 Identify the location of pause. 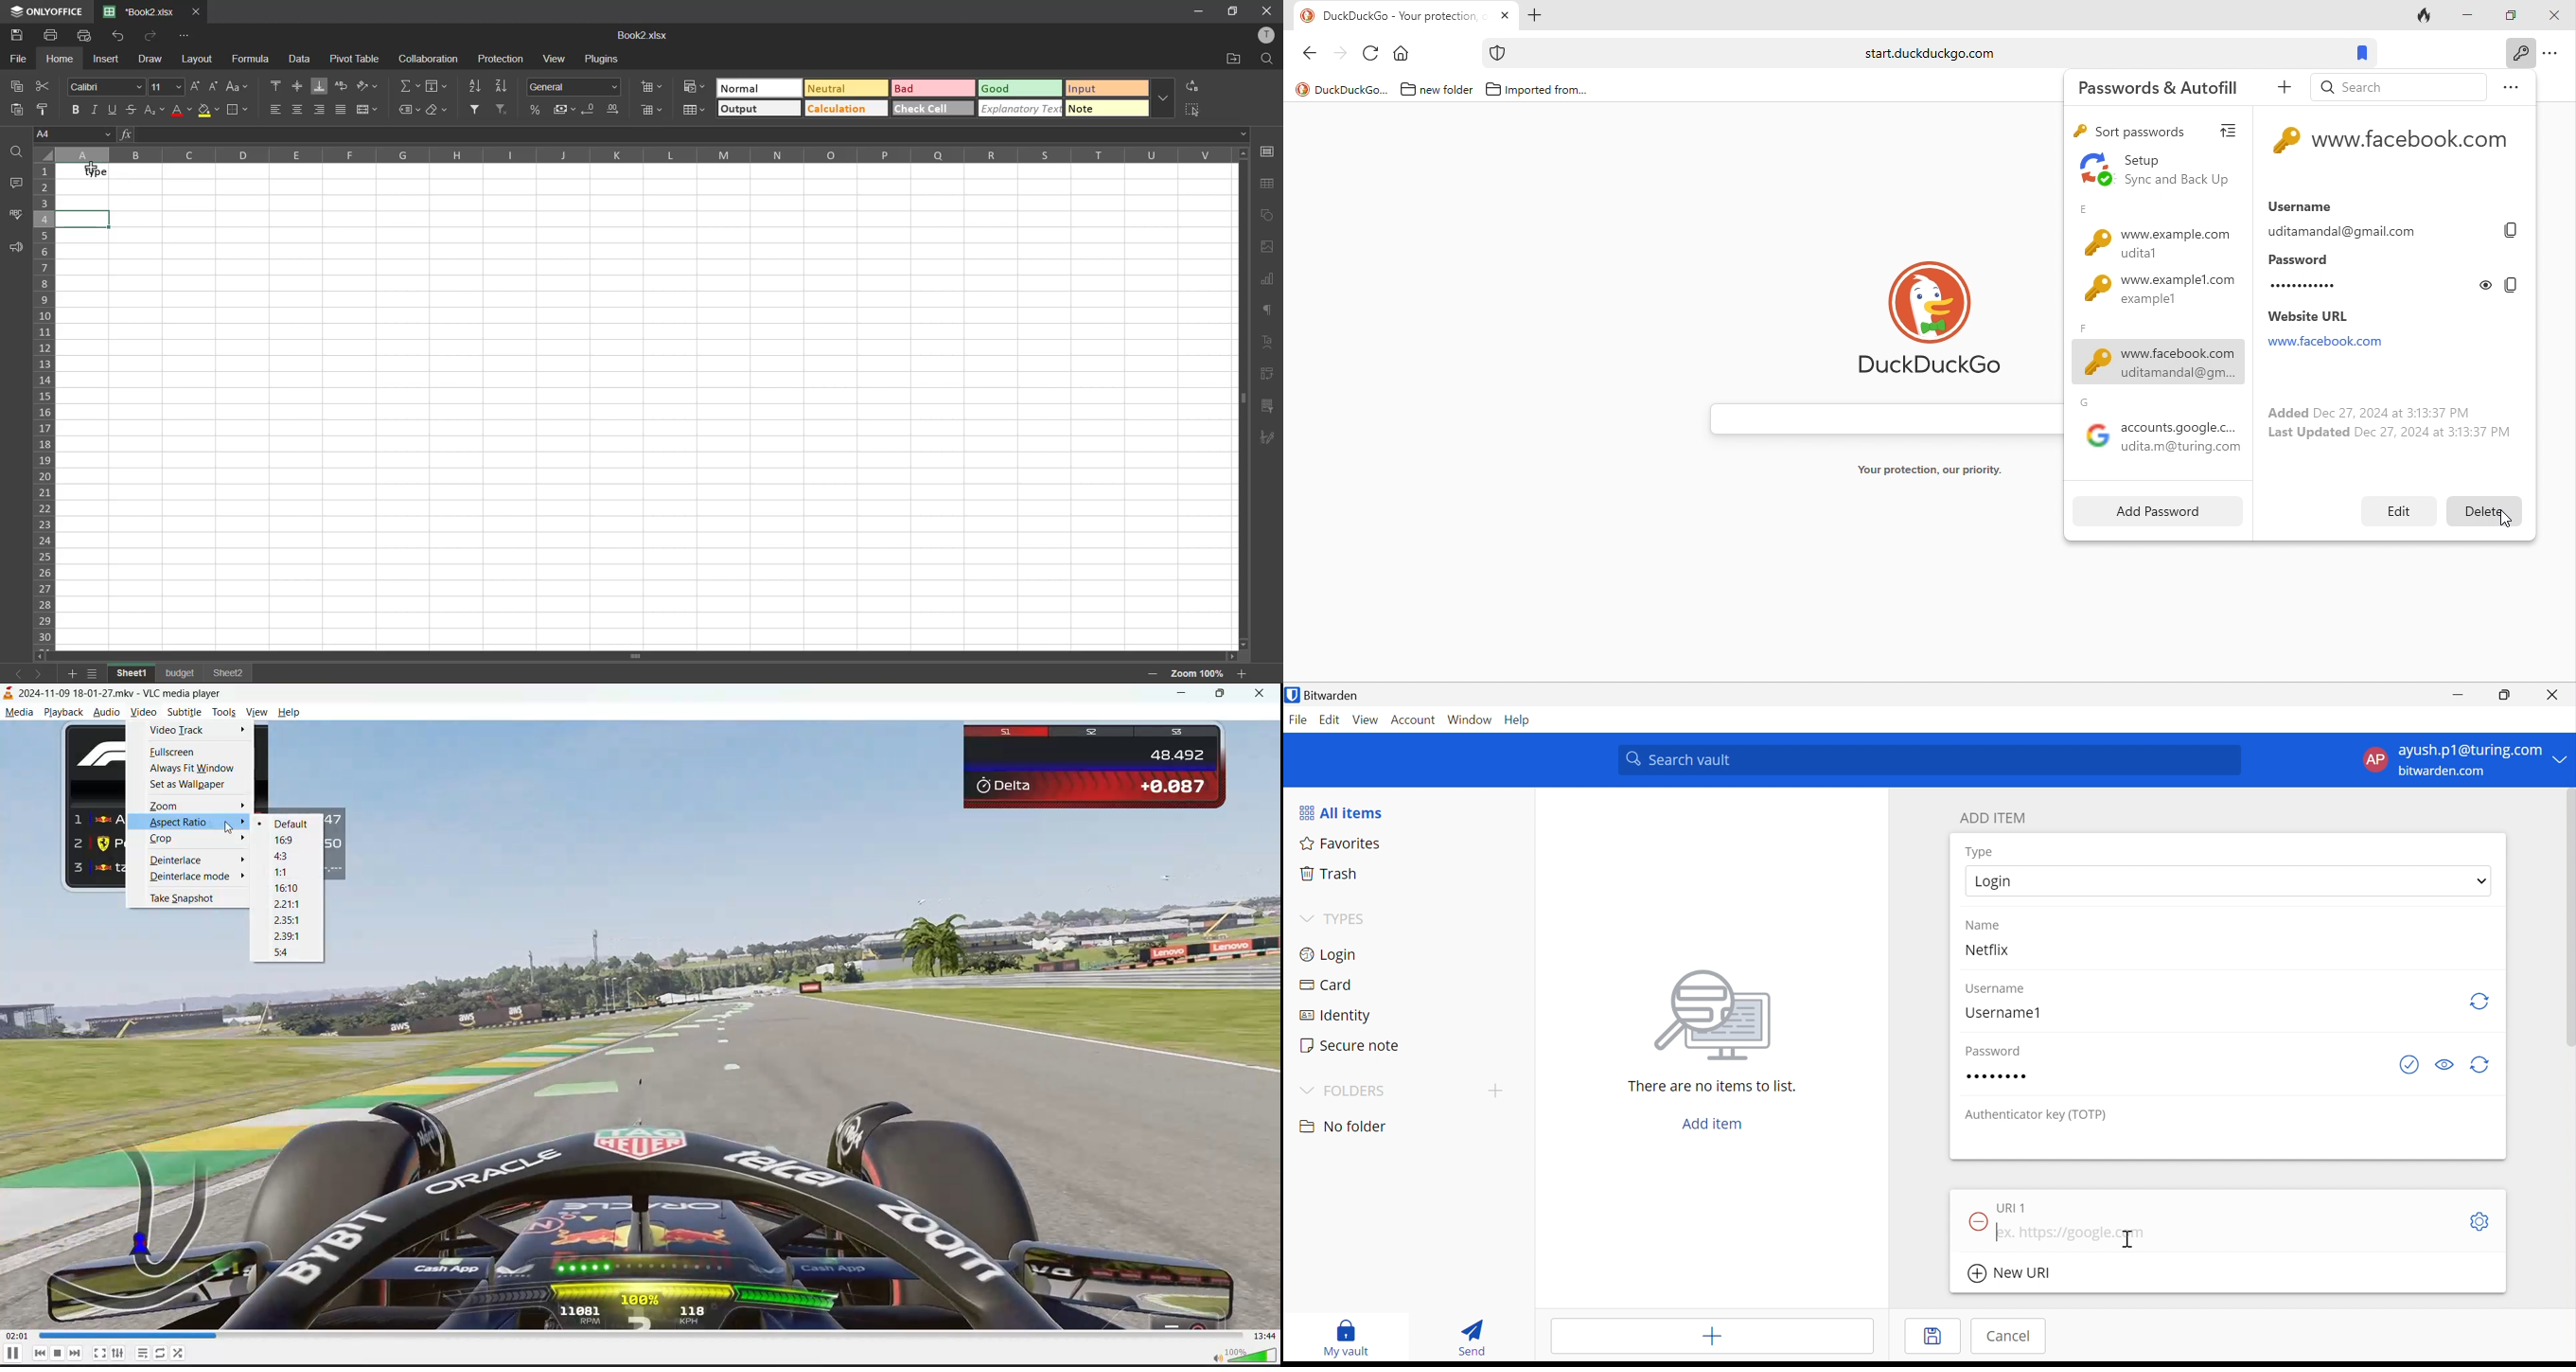
(12, 1352).